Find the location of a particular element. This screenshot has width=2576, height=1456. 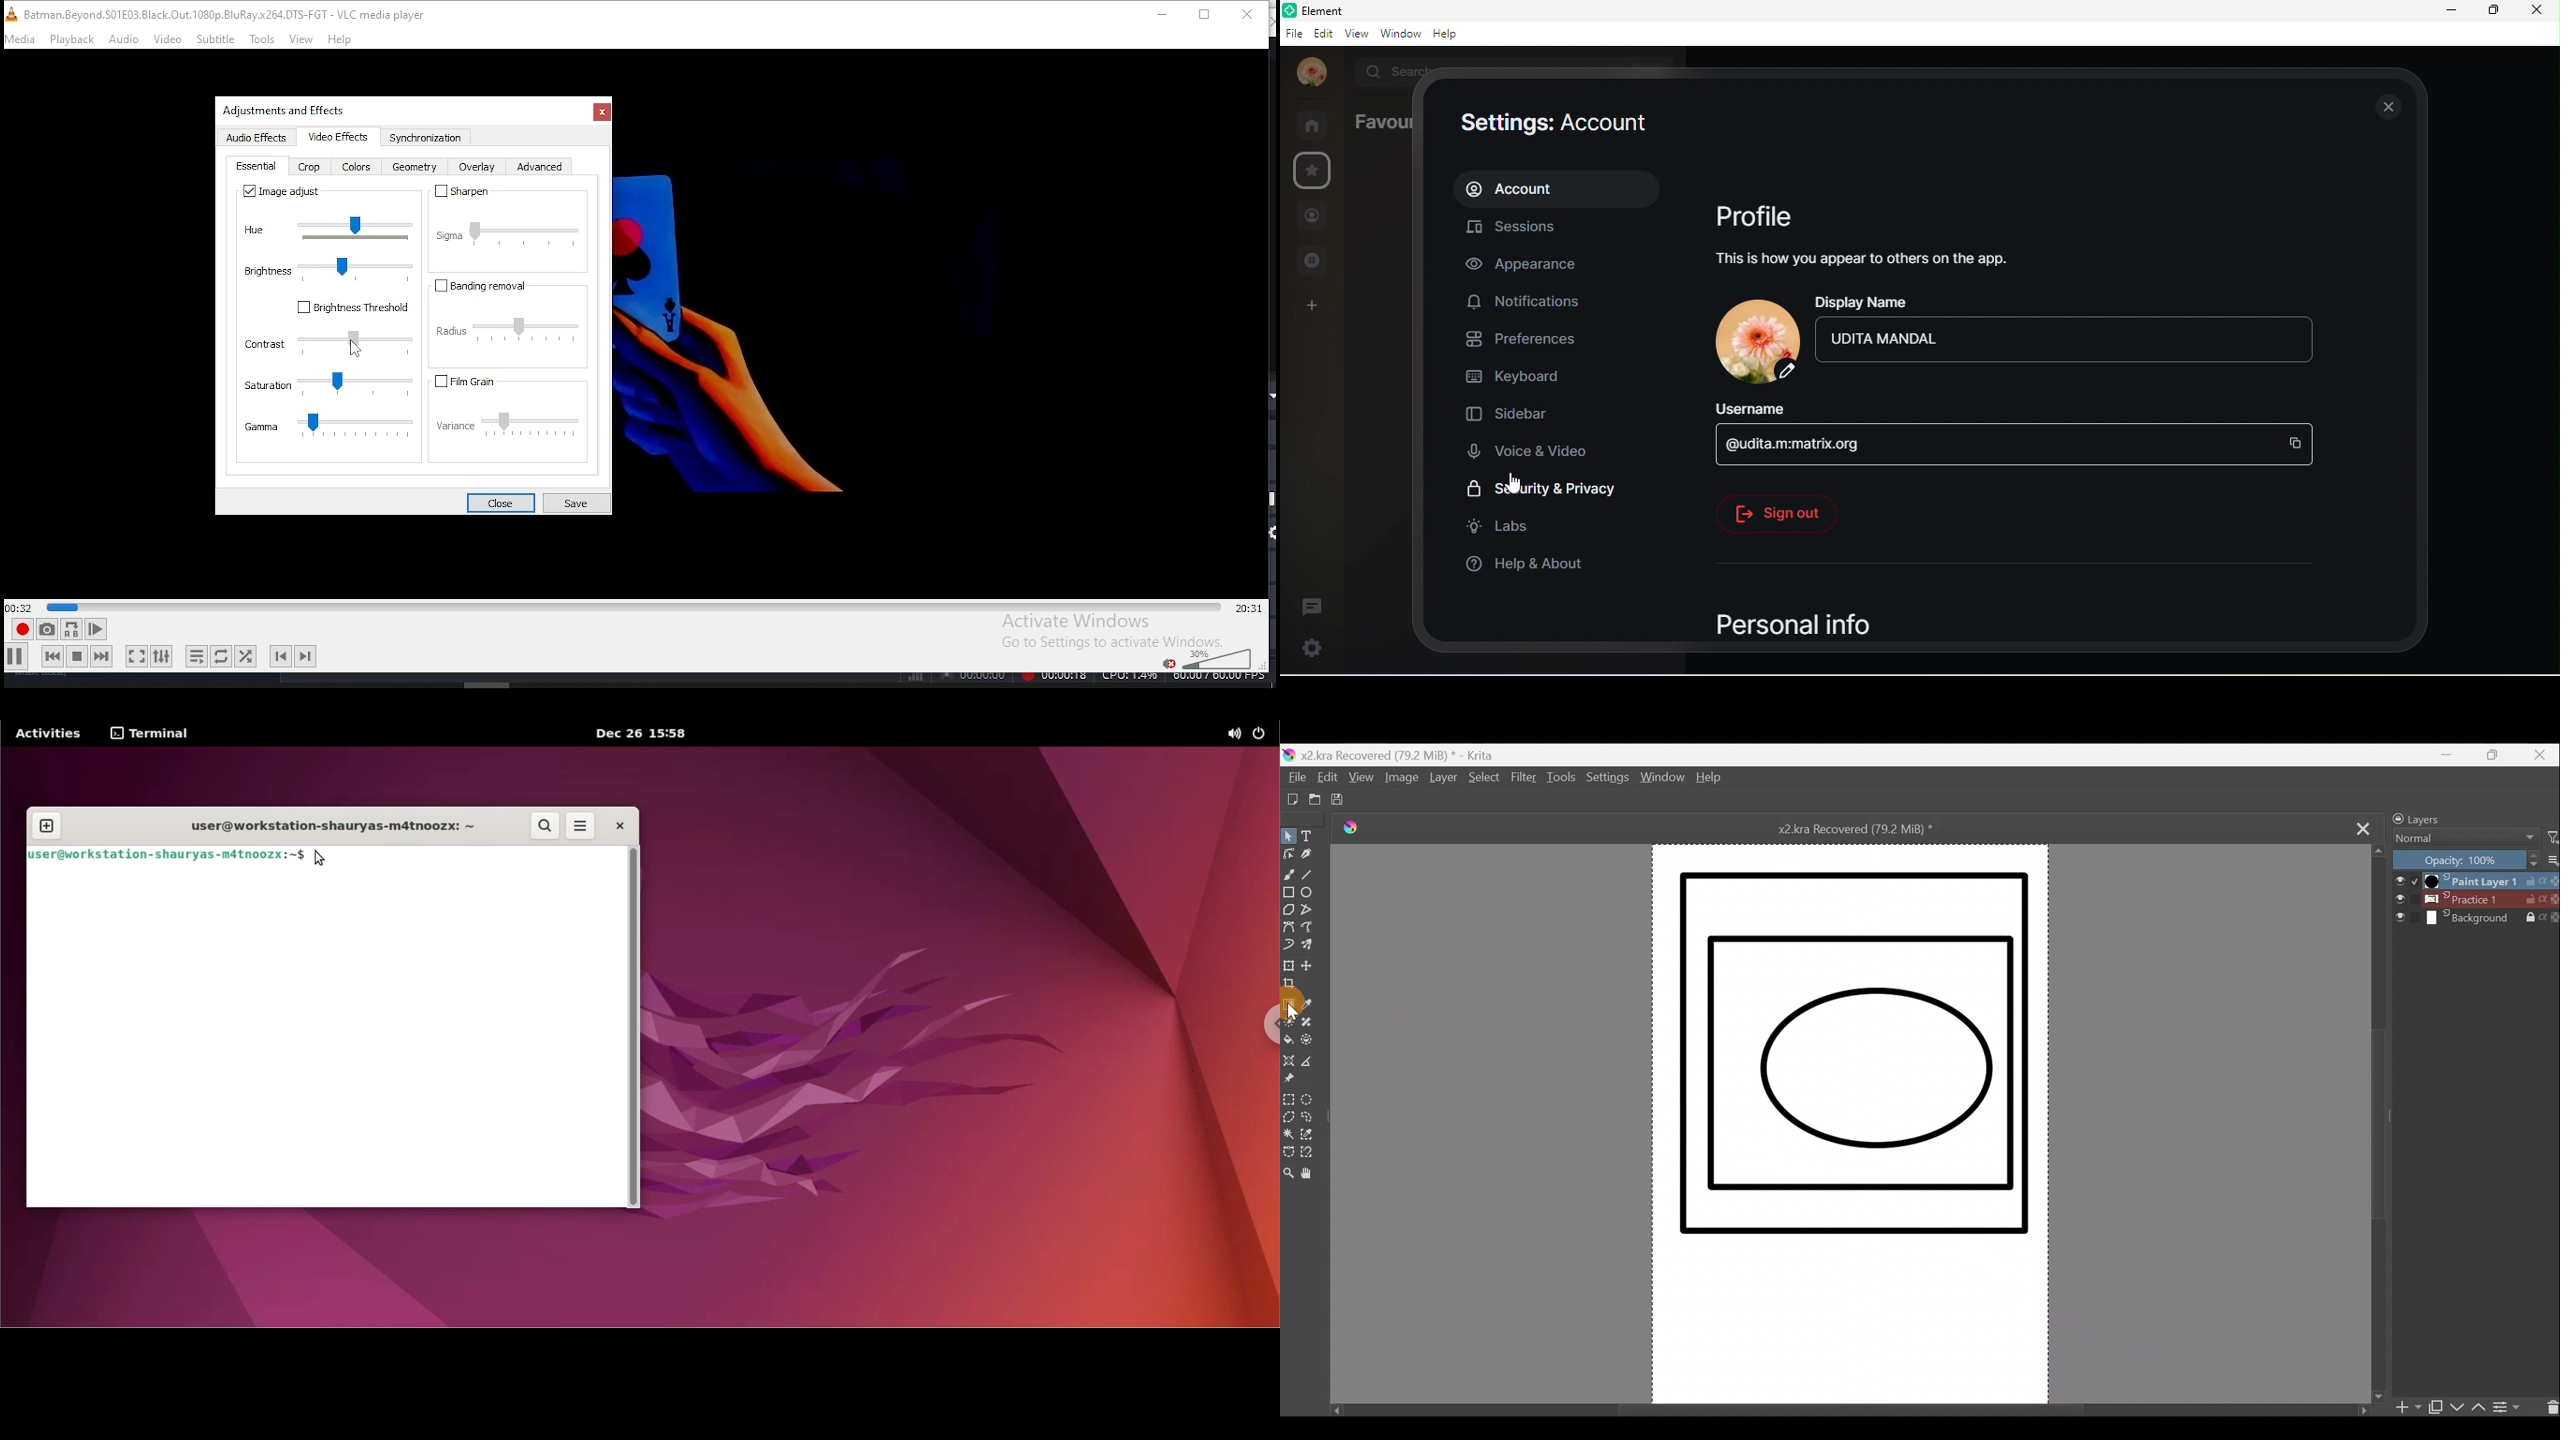

new tab is located at coordinates (45, 827).